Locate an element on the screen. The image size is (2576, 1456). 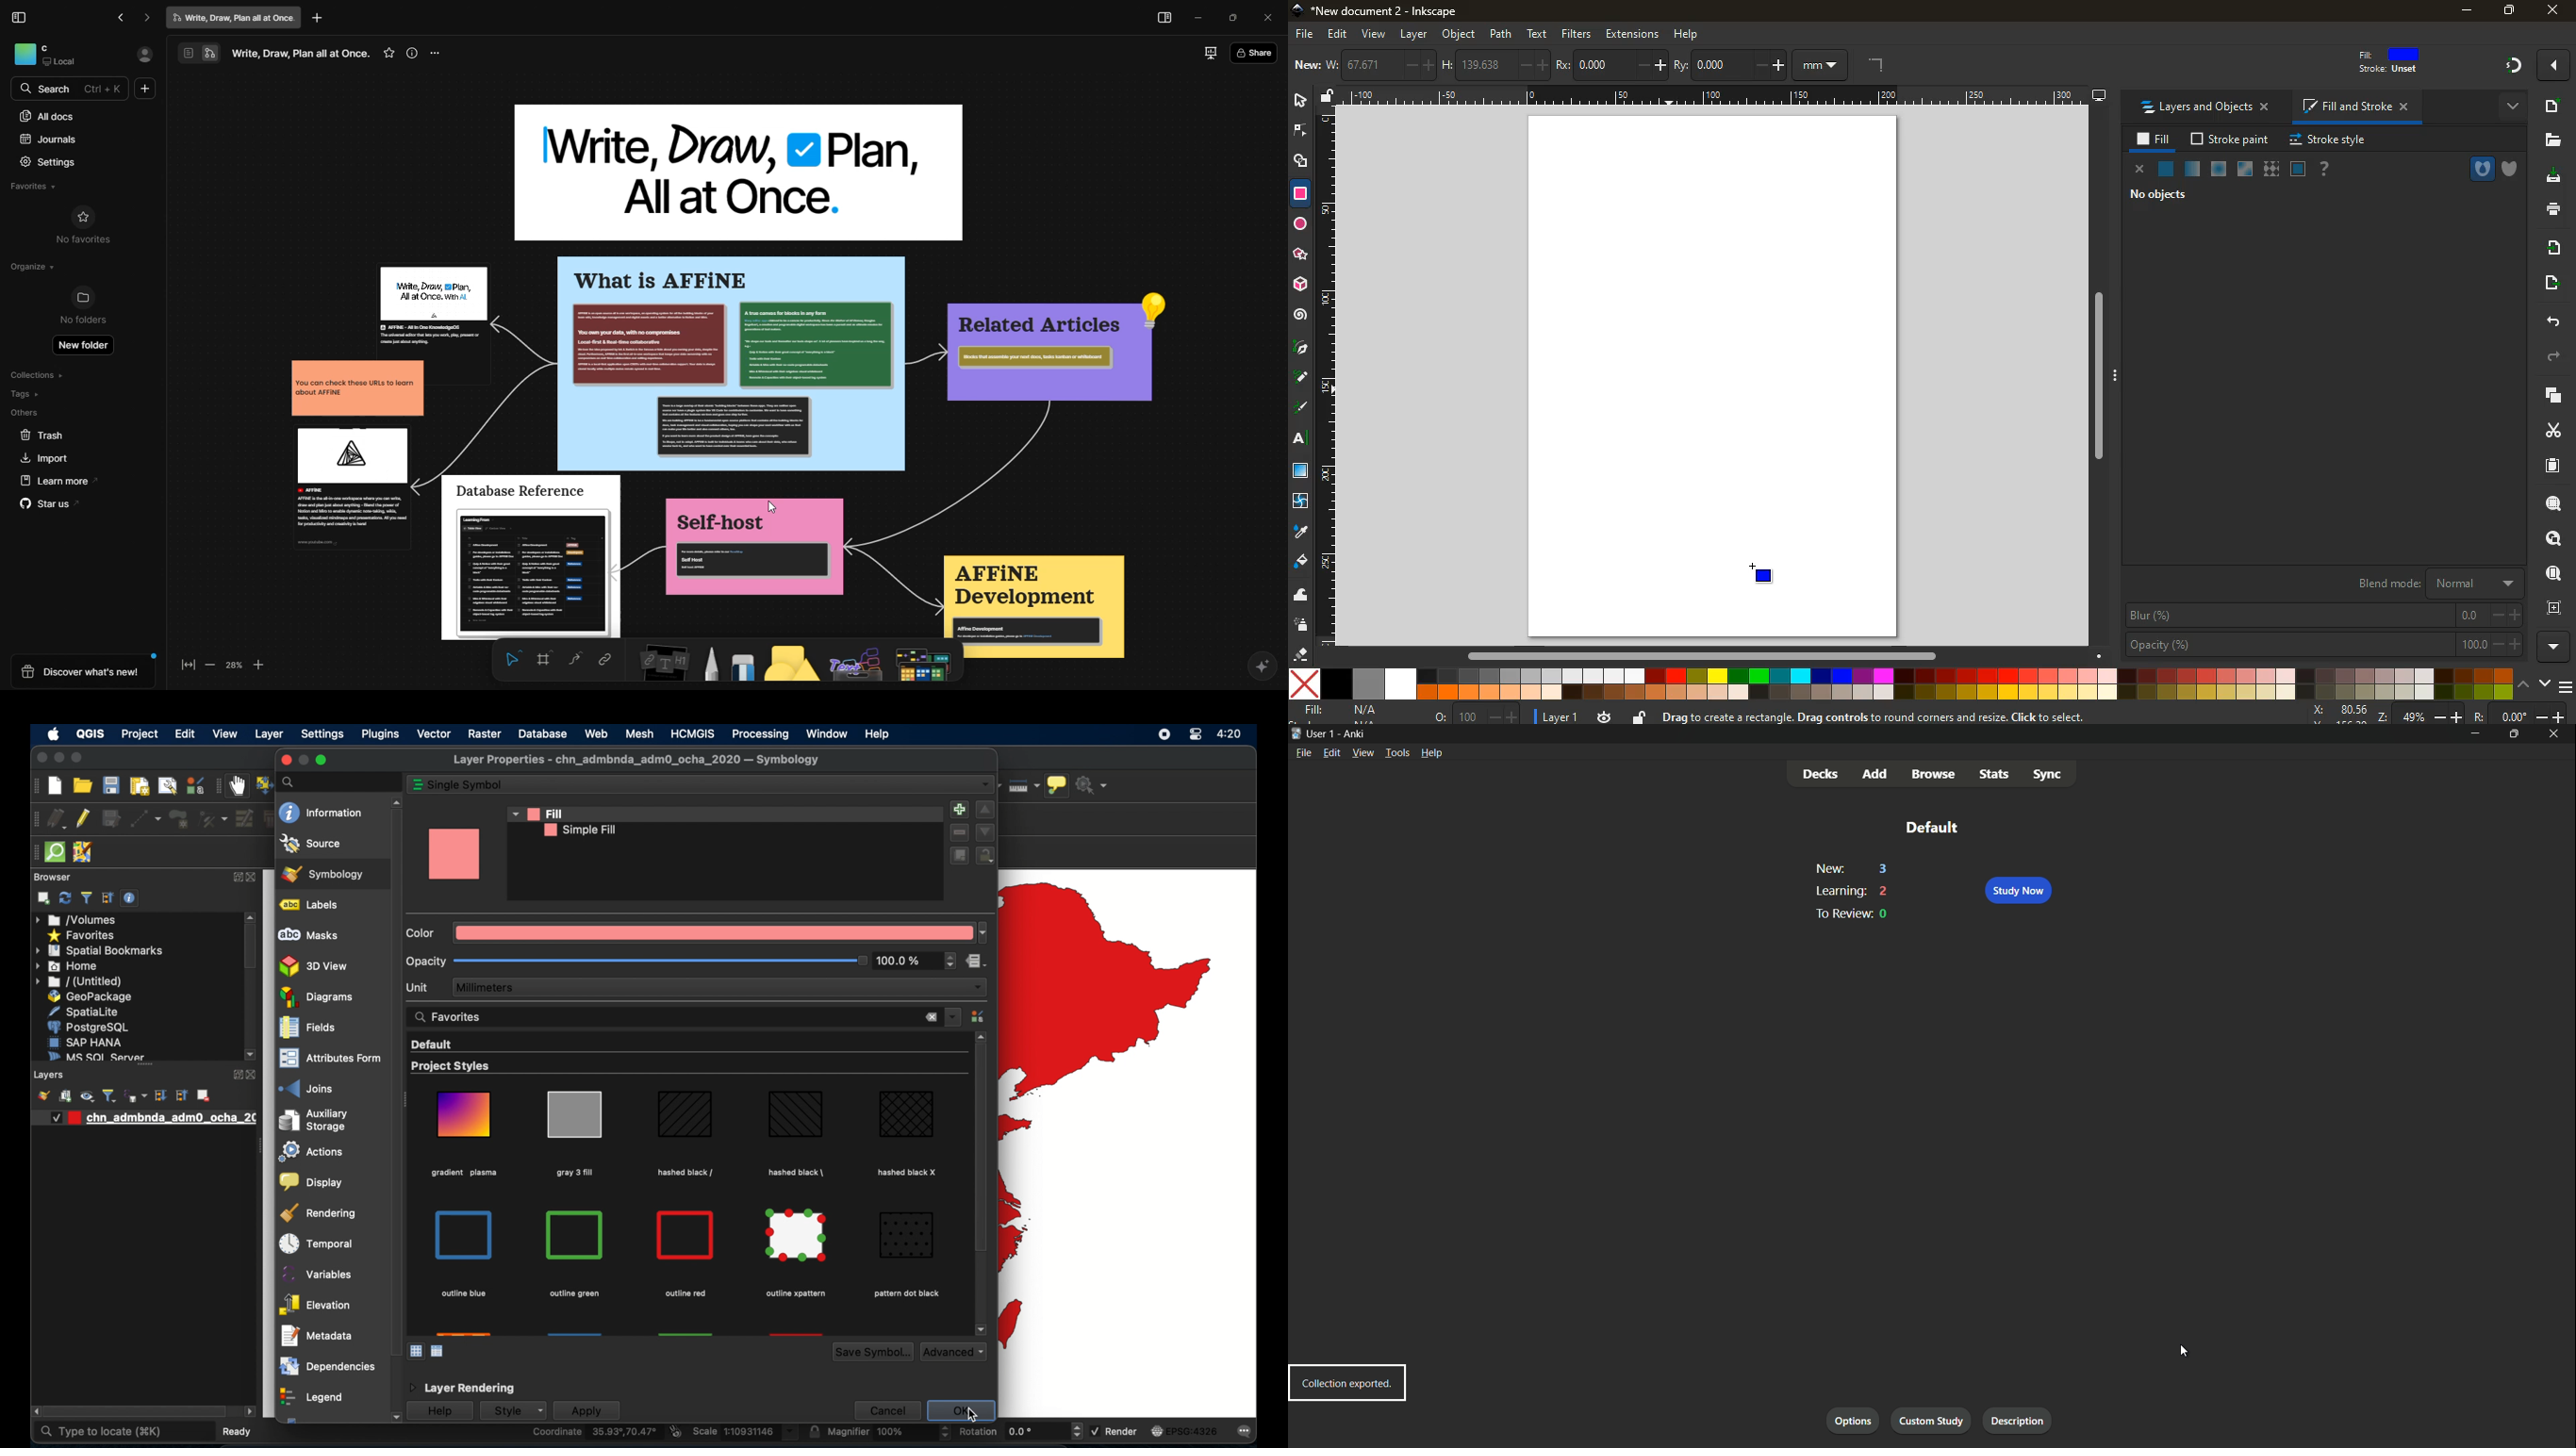
elevation is located at coordinates (314, 1305).